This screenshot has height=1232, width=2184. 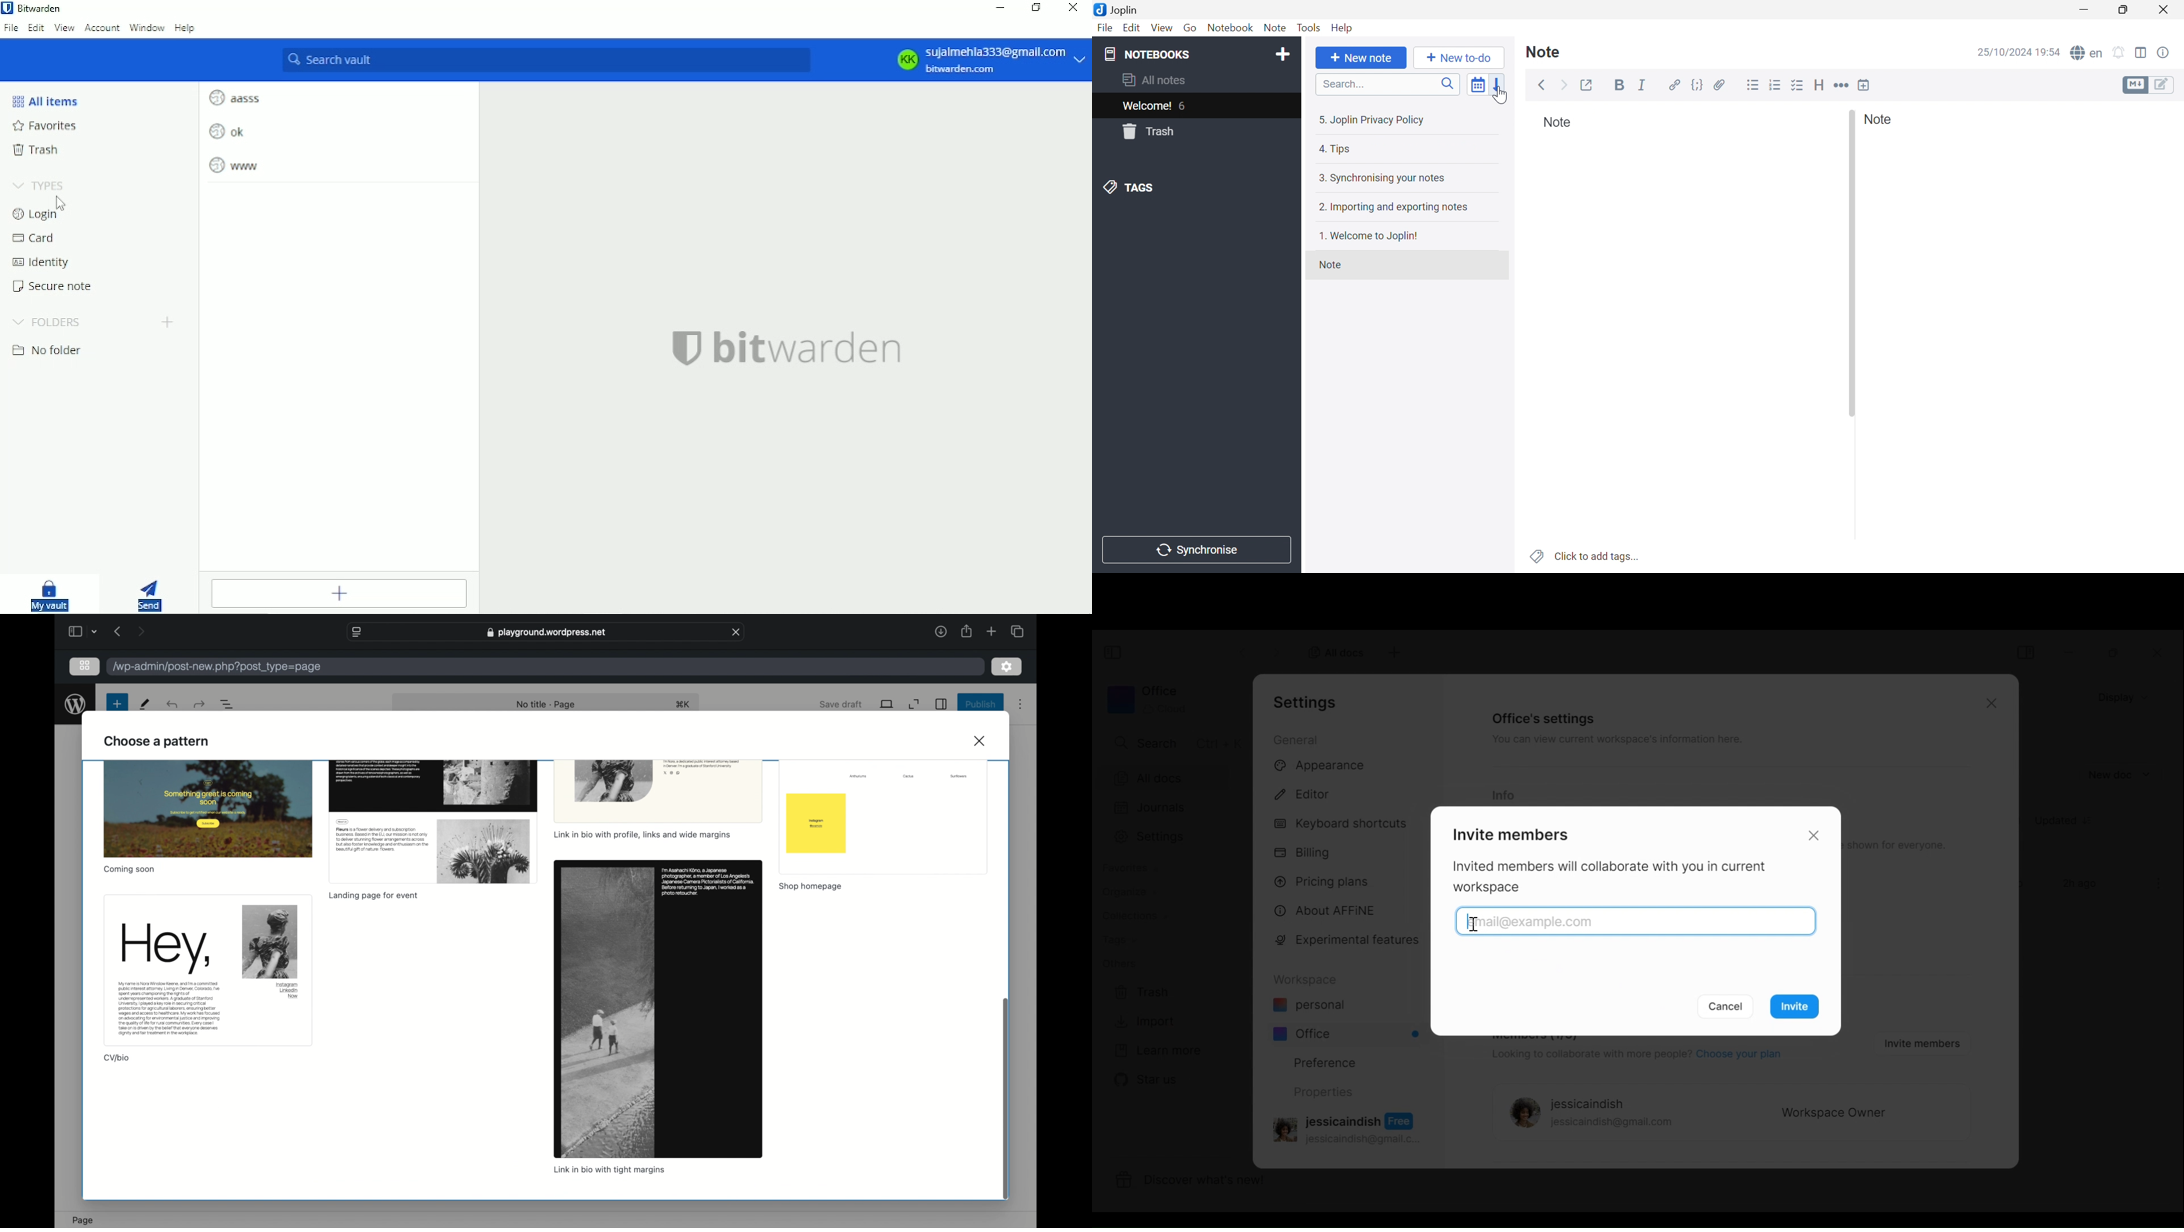 What do you see at coordinates (1326, 911) in the screenshot?
I see `about AFFiNE` at bounding box center [1326, 911].